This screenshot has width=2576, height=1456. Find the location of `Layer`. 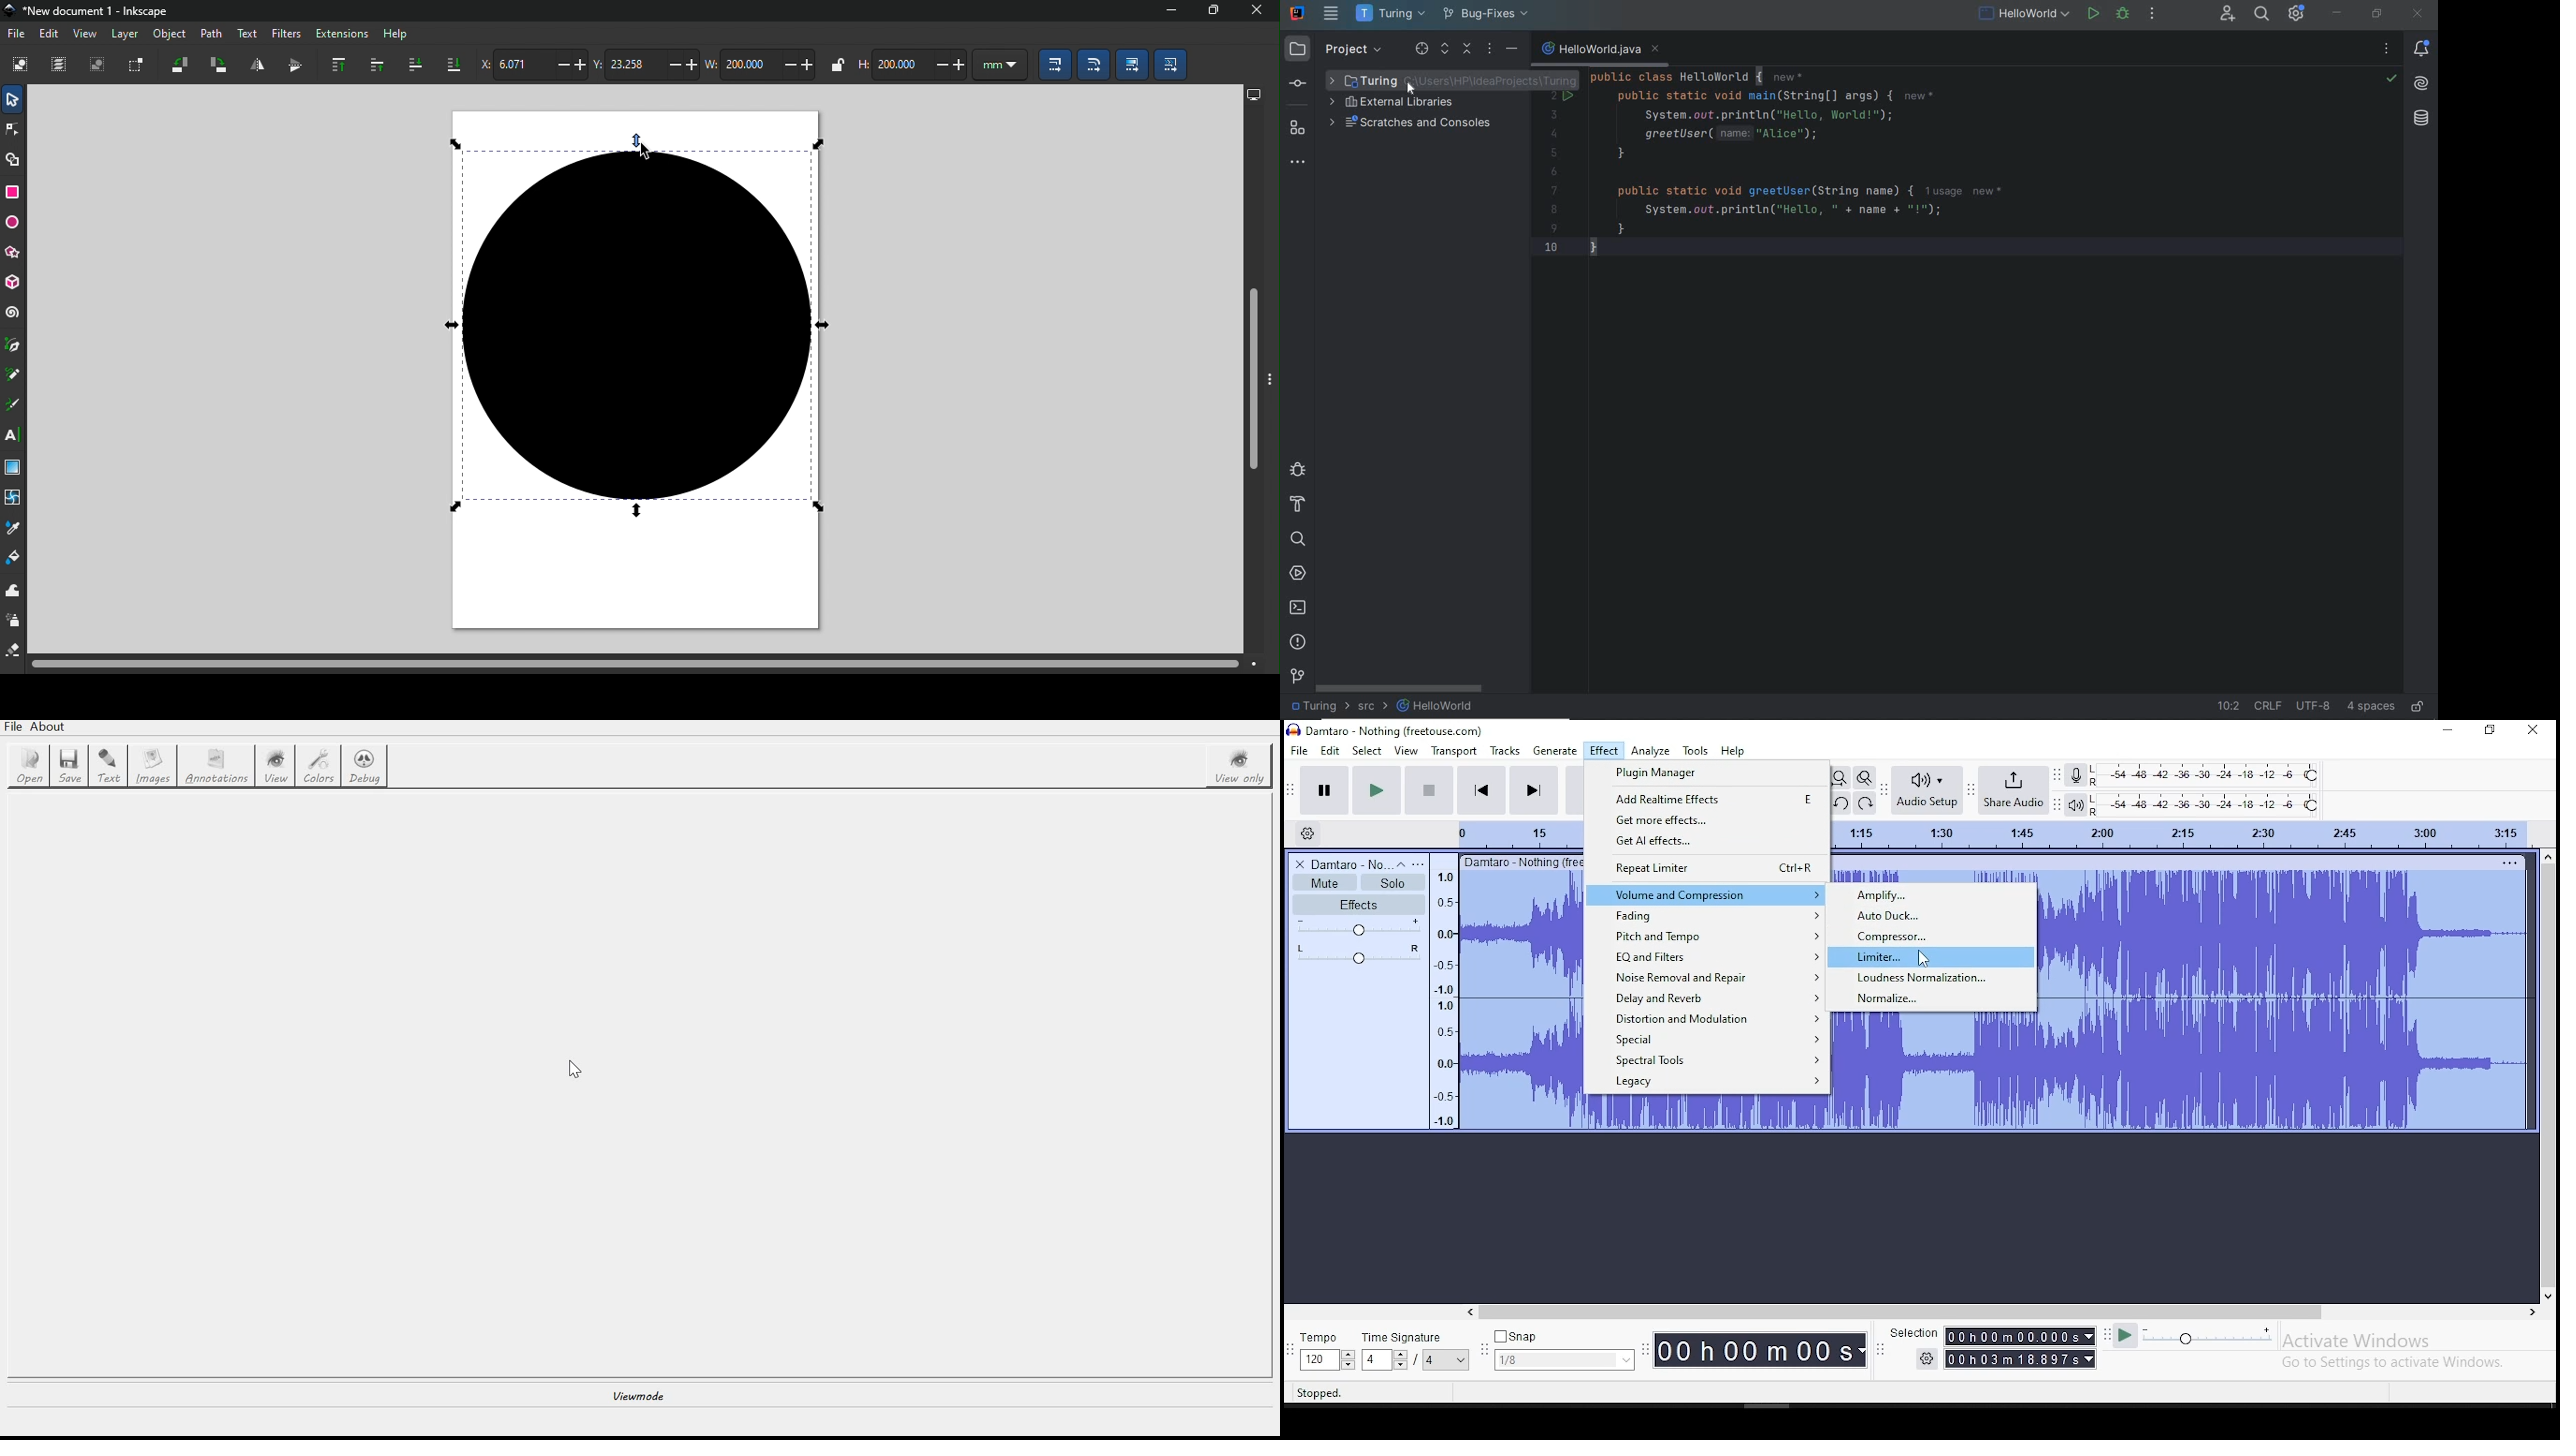

Layer is located at coordinates (127, 34).